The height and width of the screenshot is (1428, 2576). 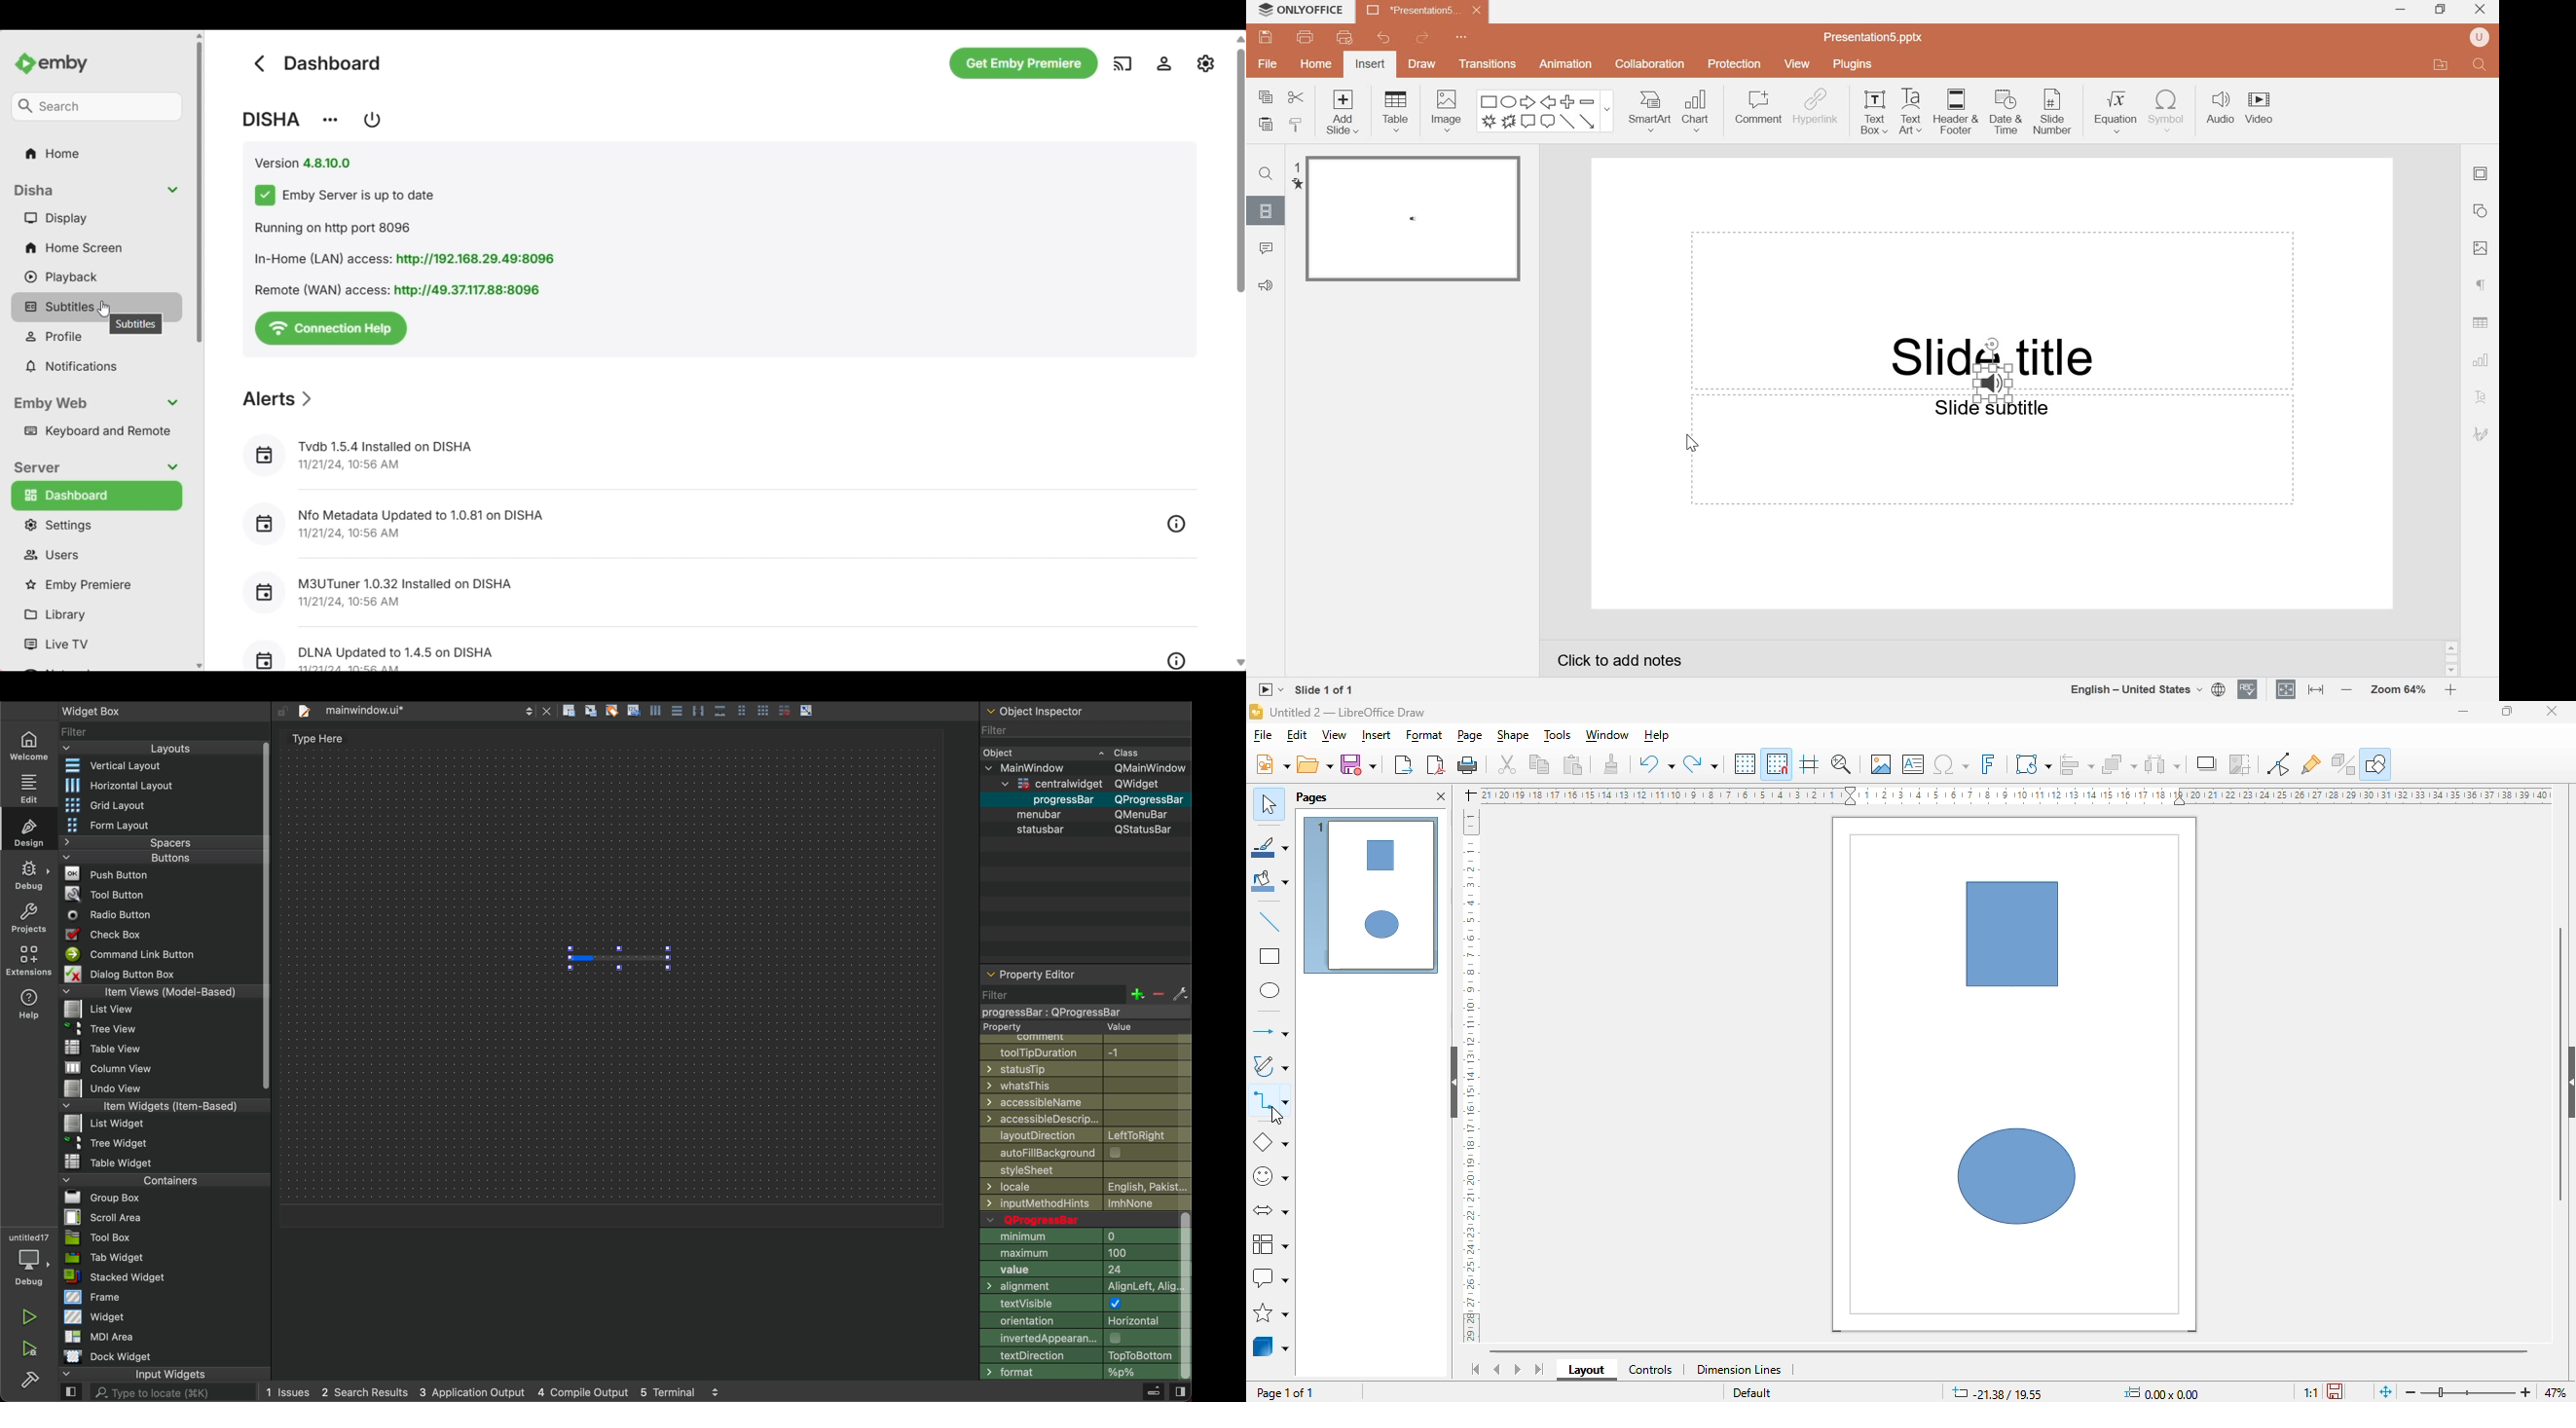 I want to click on scroll to previous sheet, so click(x=1497, y=1369).